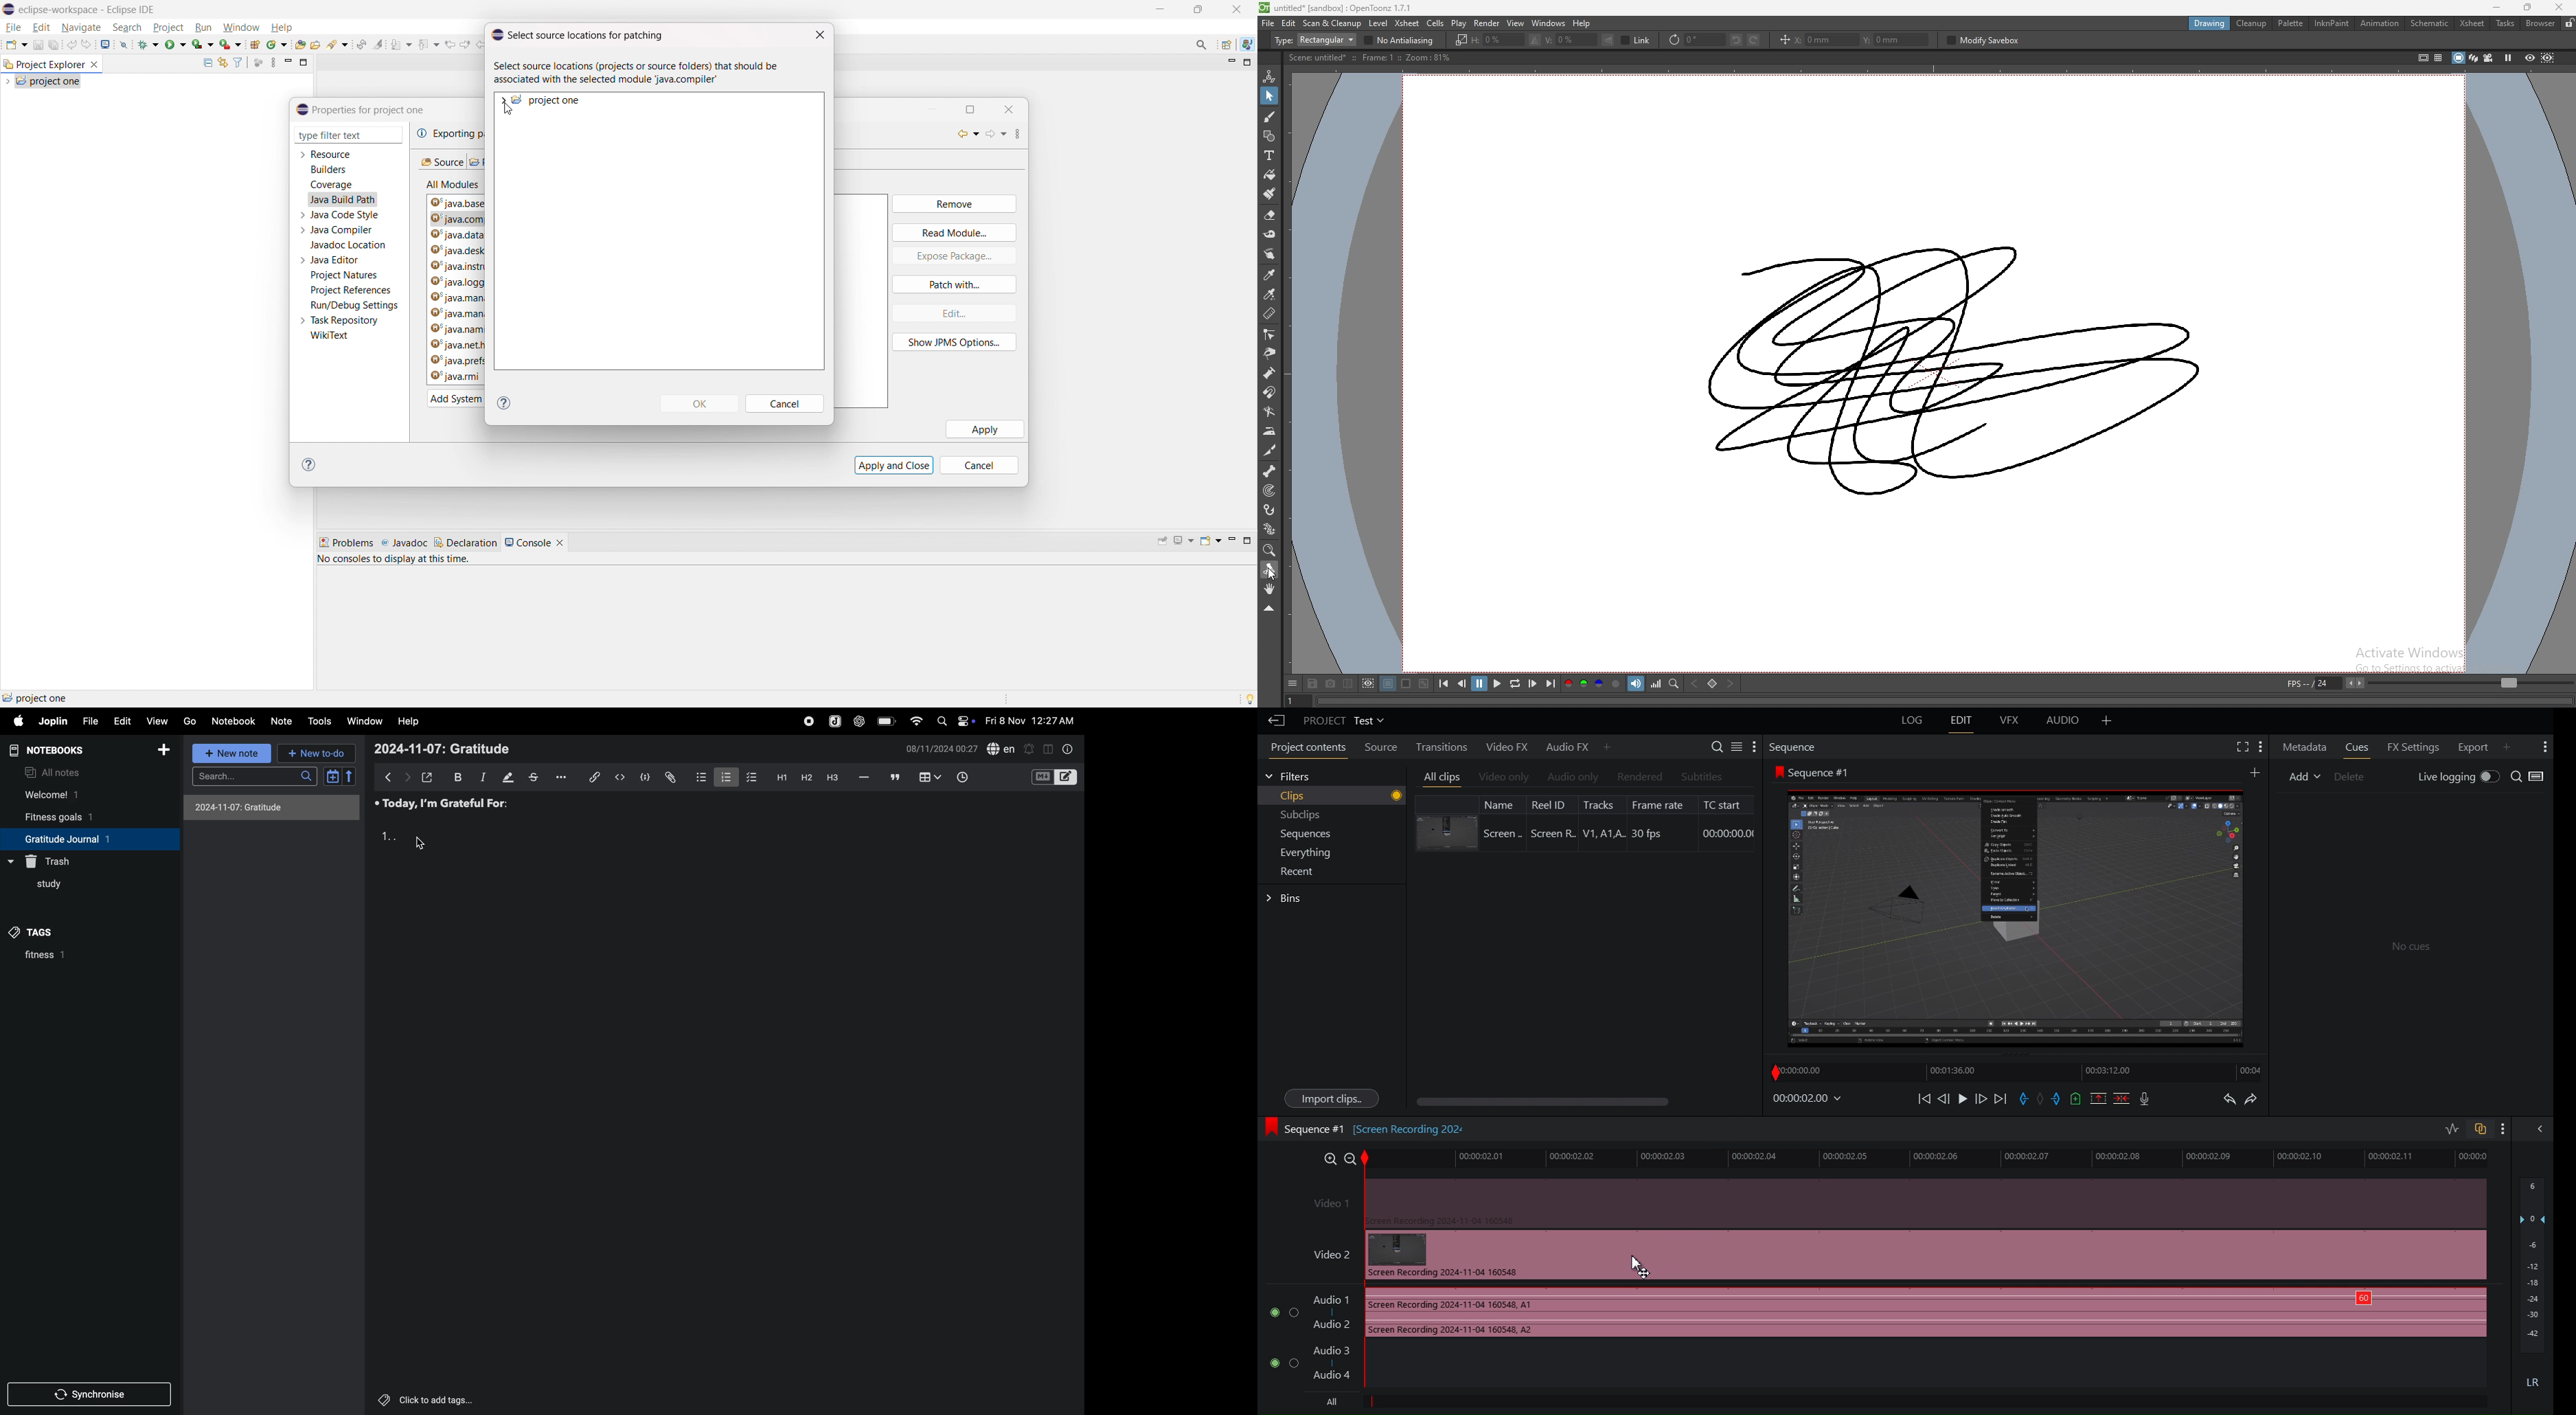 This screenshot has width=2576, height=1428. I want to click on help, so click(504, 403).